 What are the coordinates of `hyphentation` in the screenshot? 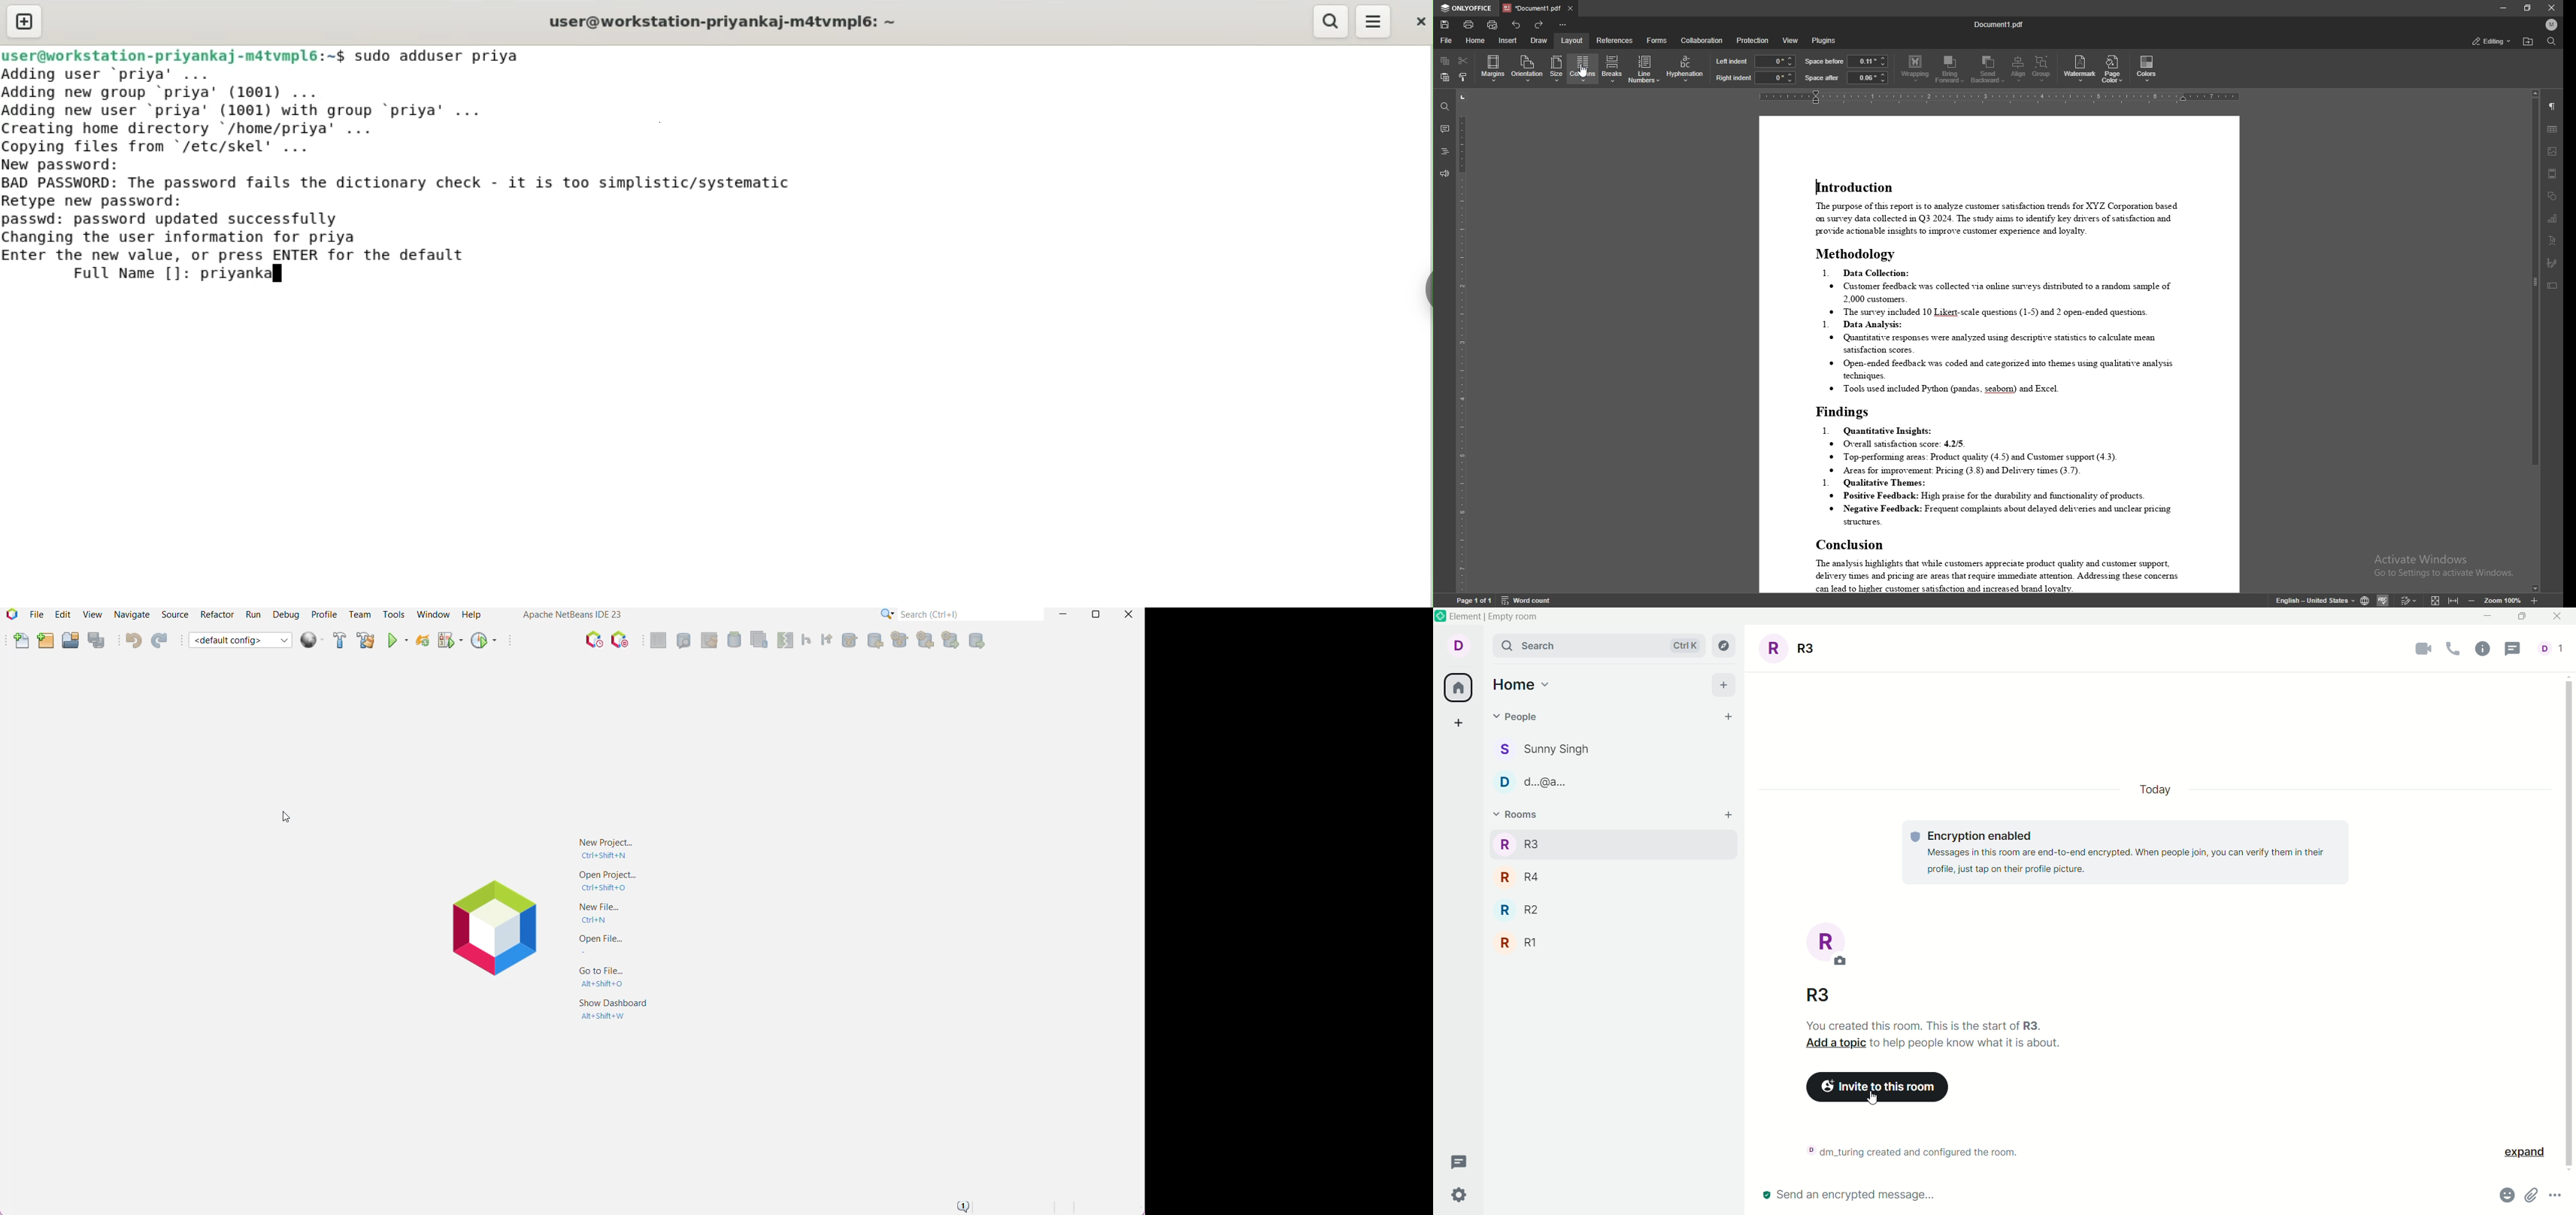 It's located at (1686, 68).